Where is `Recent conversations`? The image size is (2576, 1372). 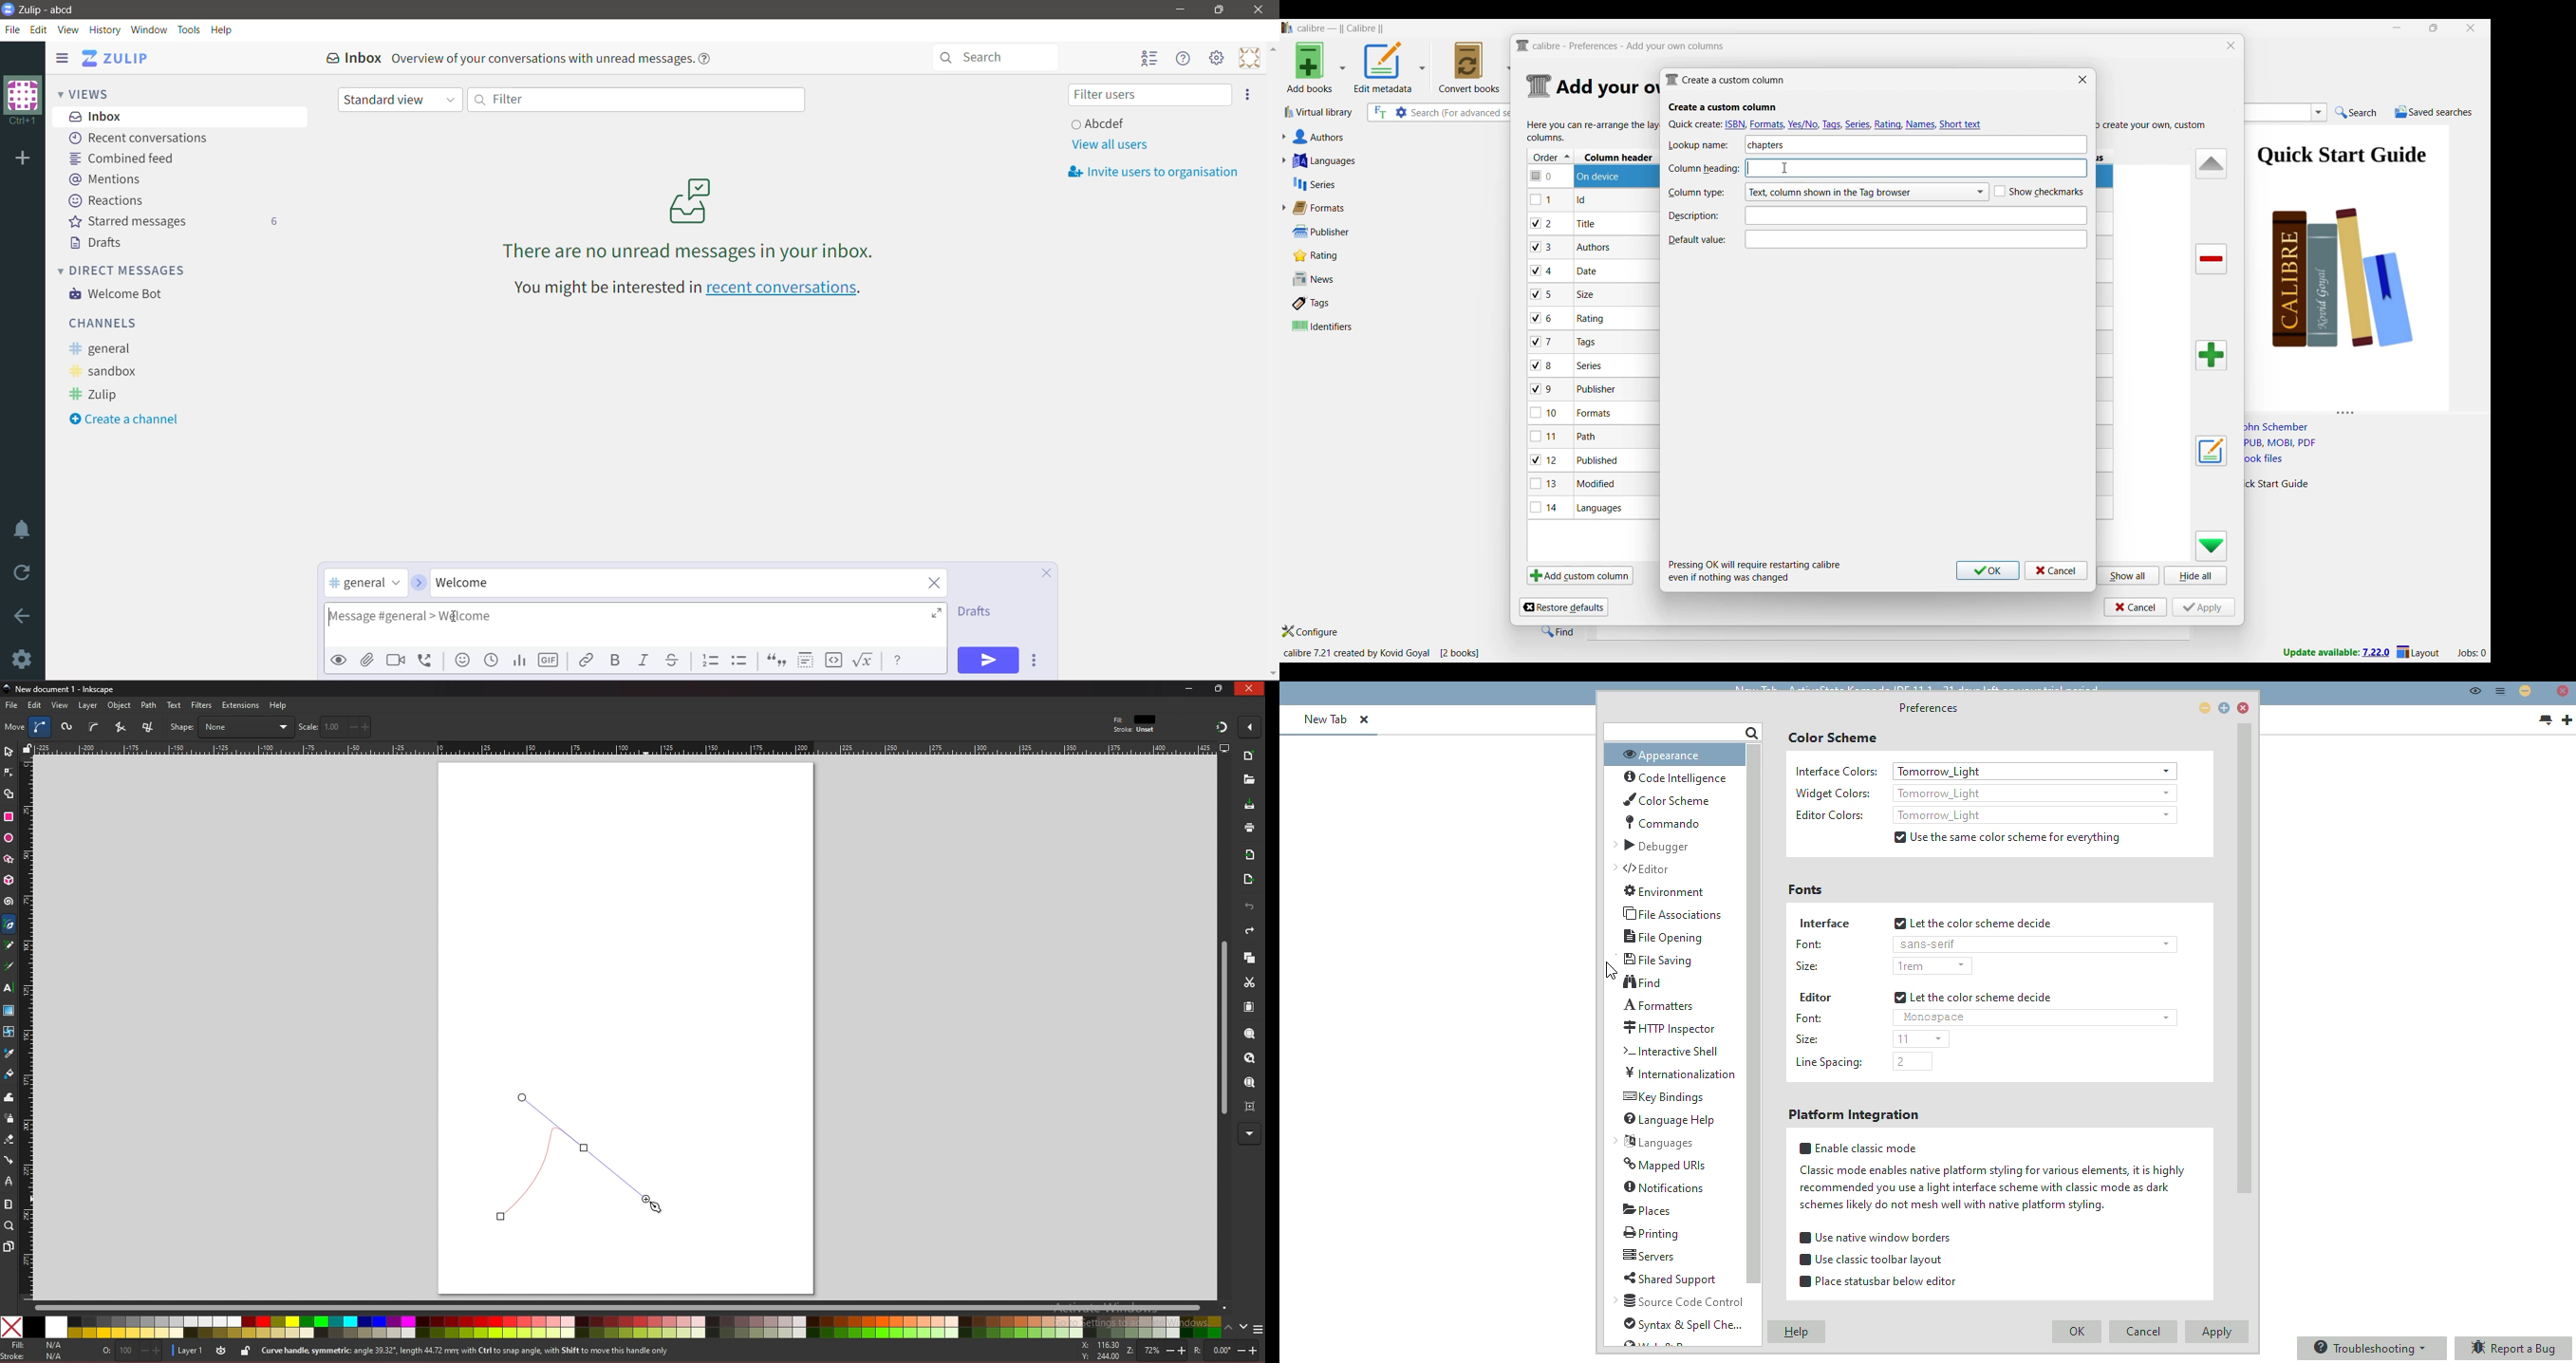 Recent conversations is located at coordinates (143, 139).